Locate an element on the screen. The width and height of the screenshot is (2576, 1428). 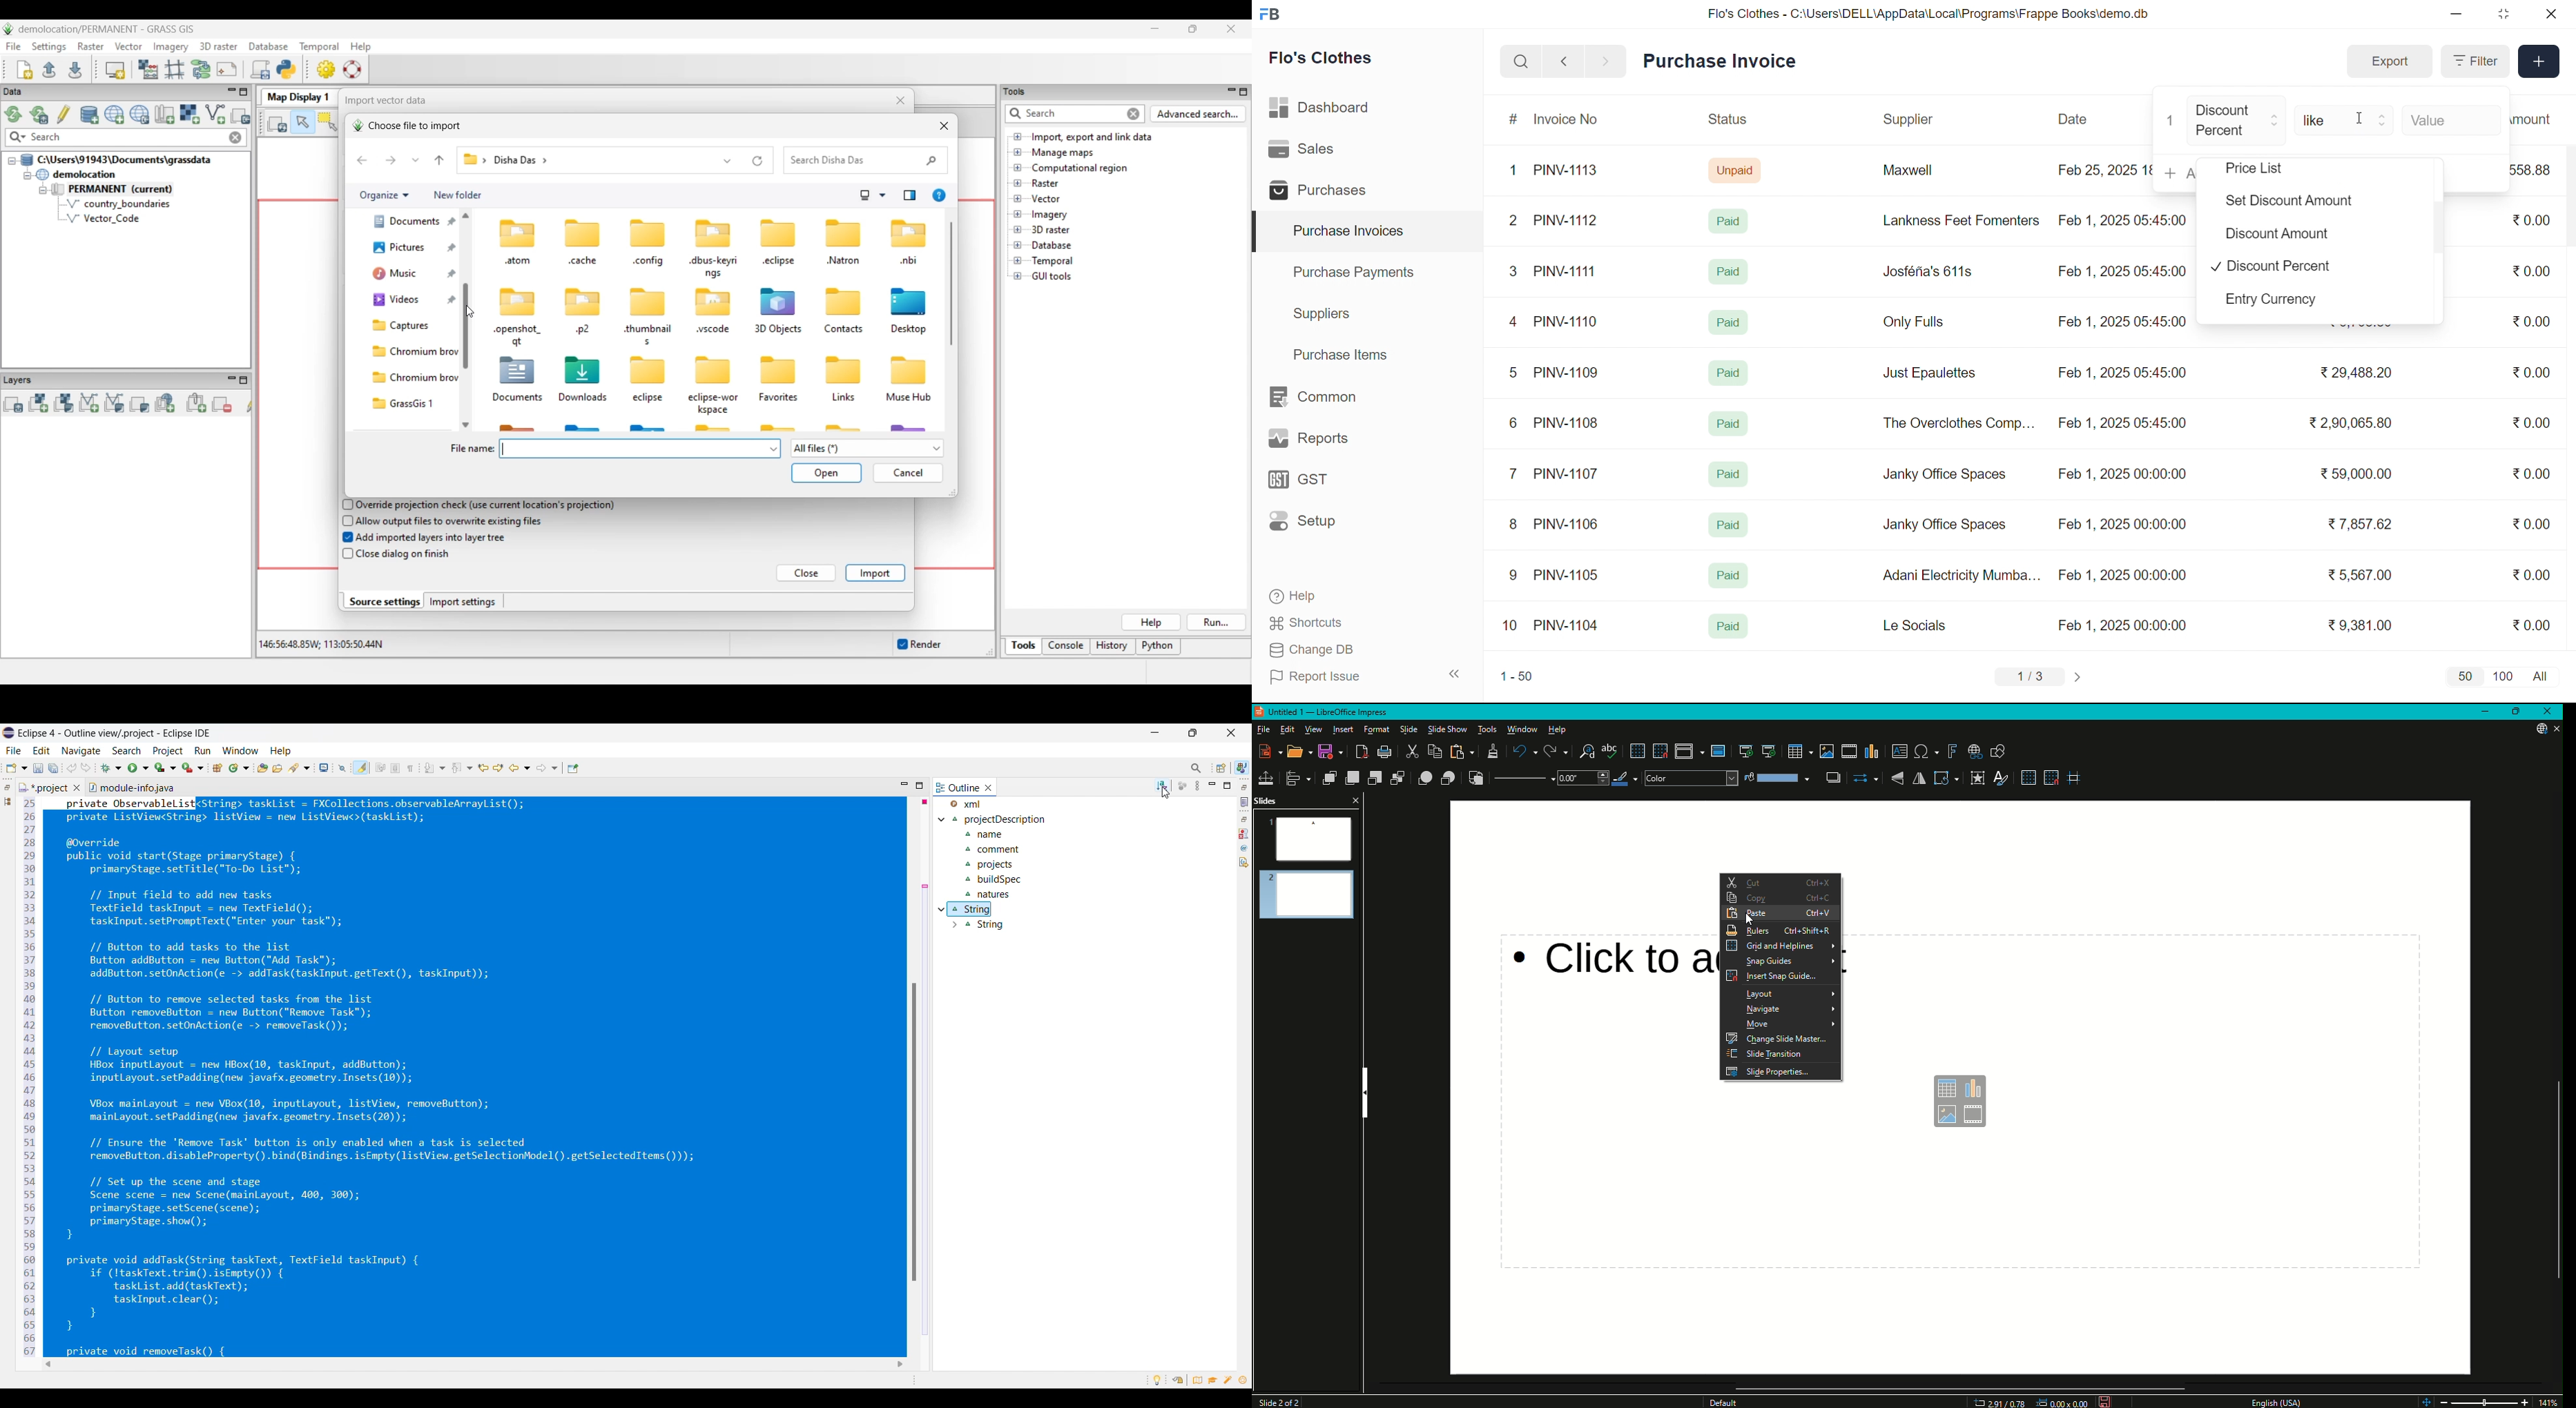
6 is located at coordinates (1513, 423).